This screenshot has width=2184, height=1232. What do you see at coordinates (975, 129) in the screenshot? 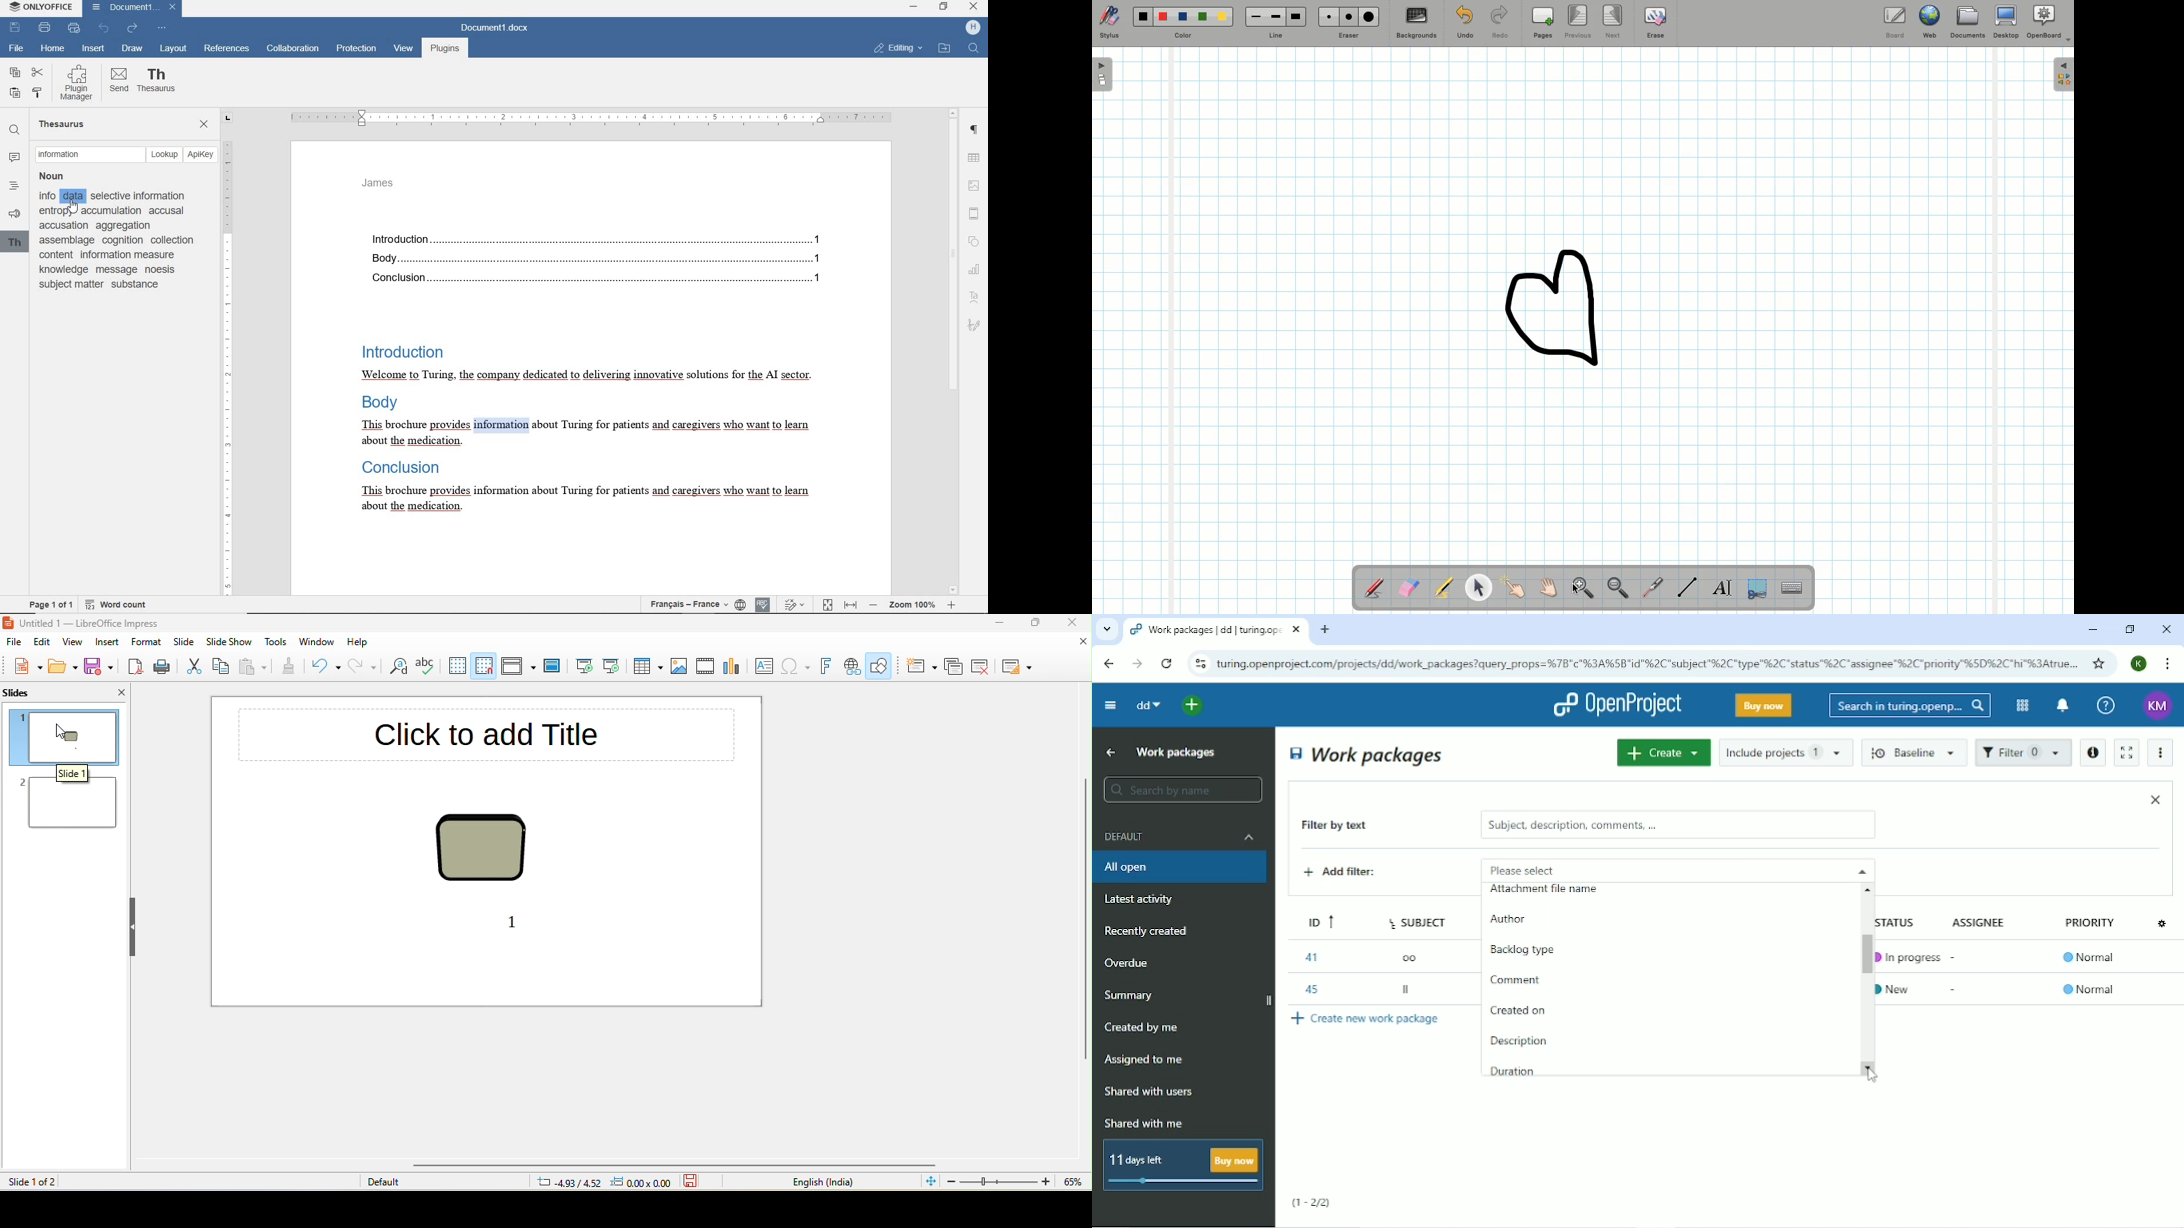
I see `PARAGRAPH SETTINGS` at bounding box center [975, 129].